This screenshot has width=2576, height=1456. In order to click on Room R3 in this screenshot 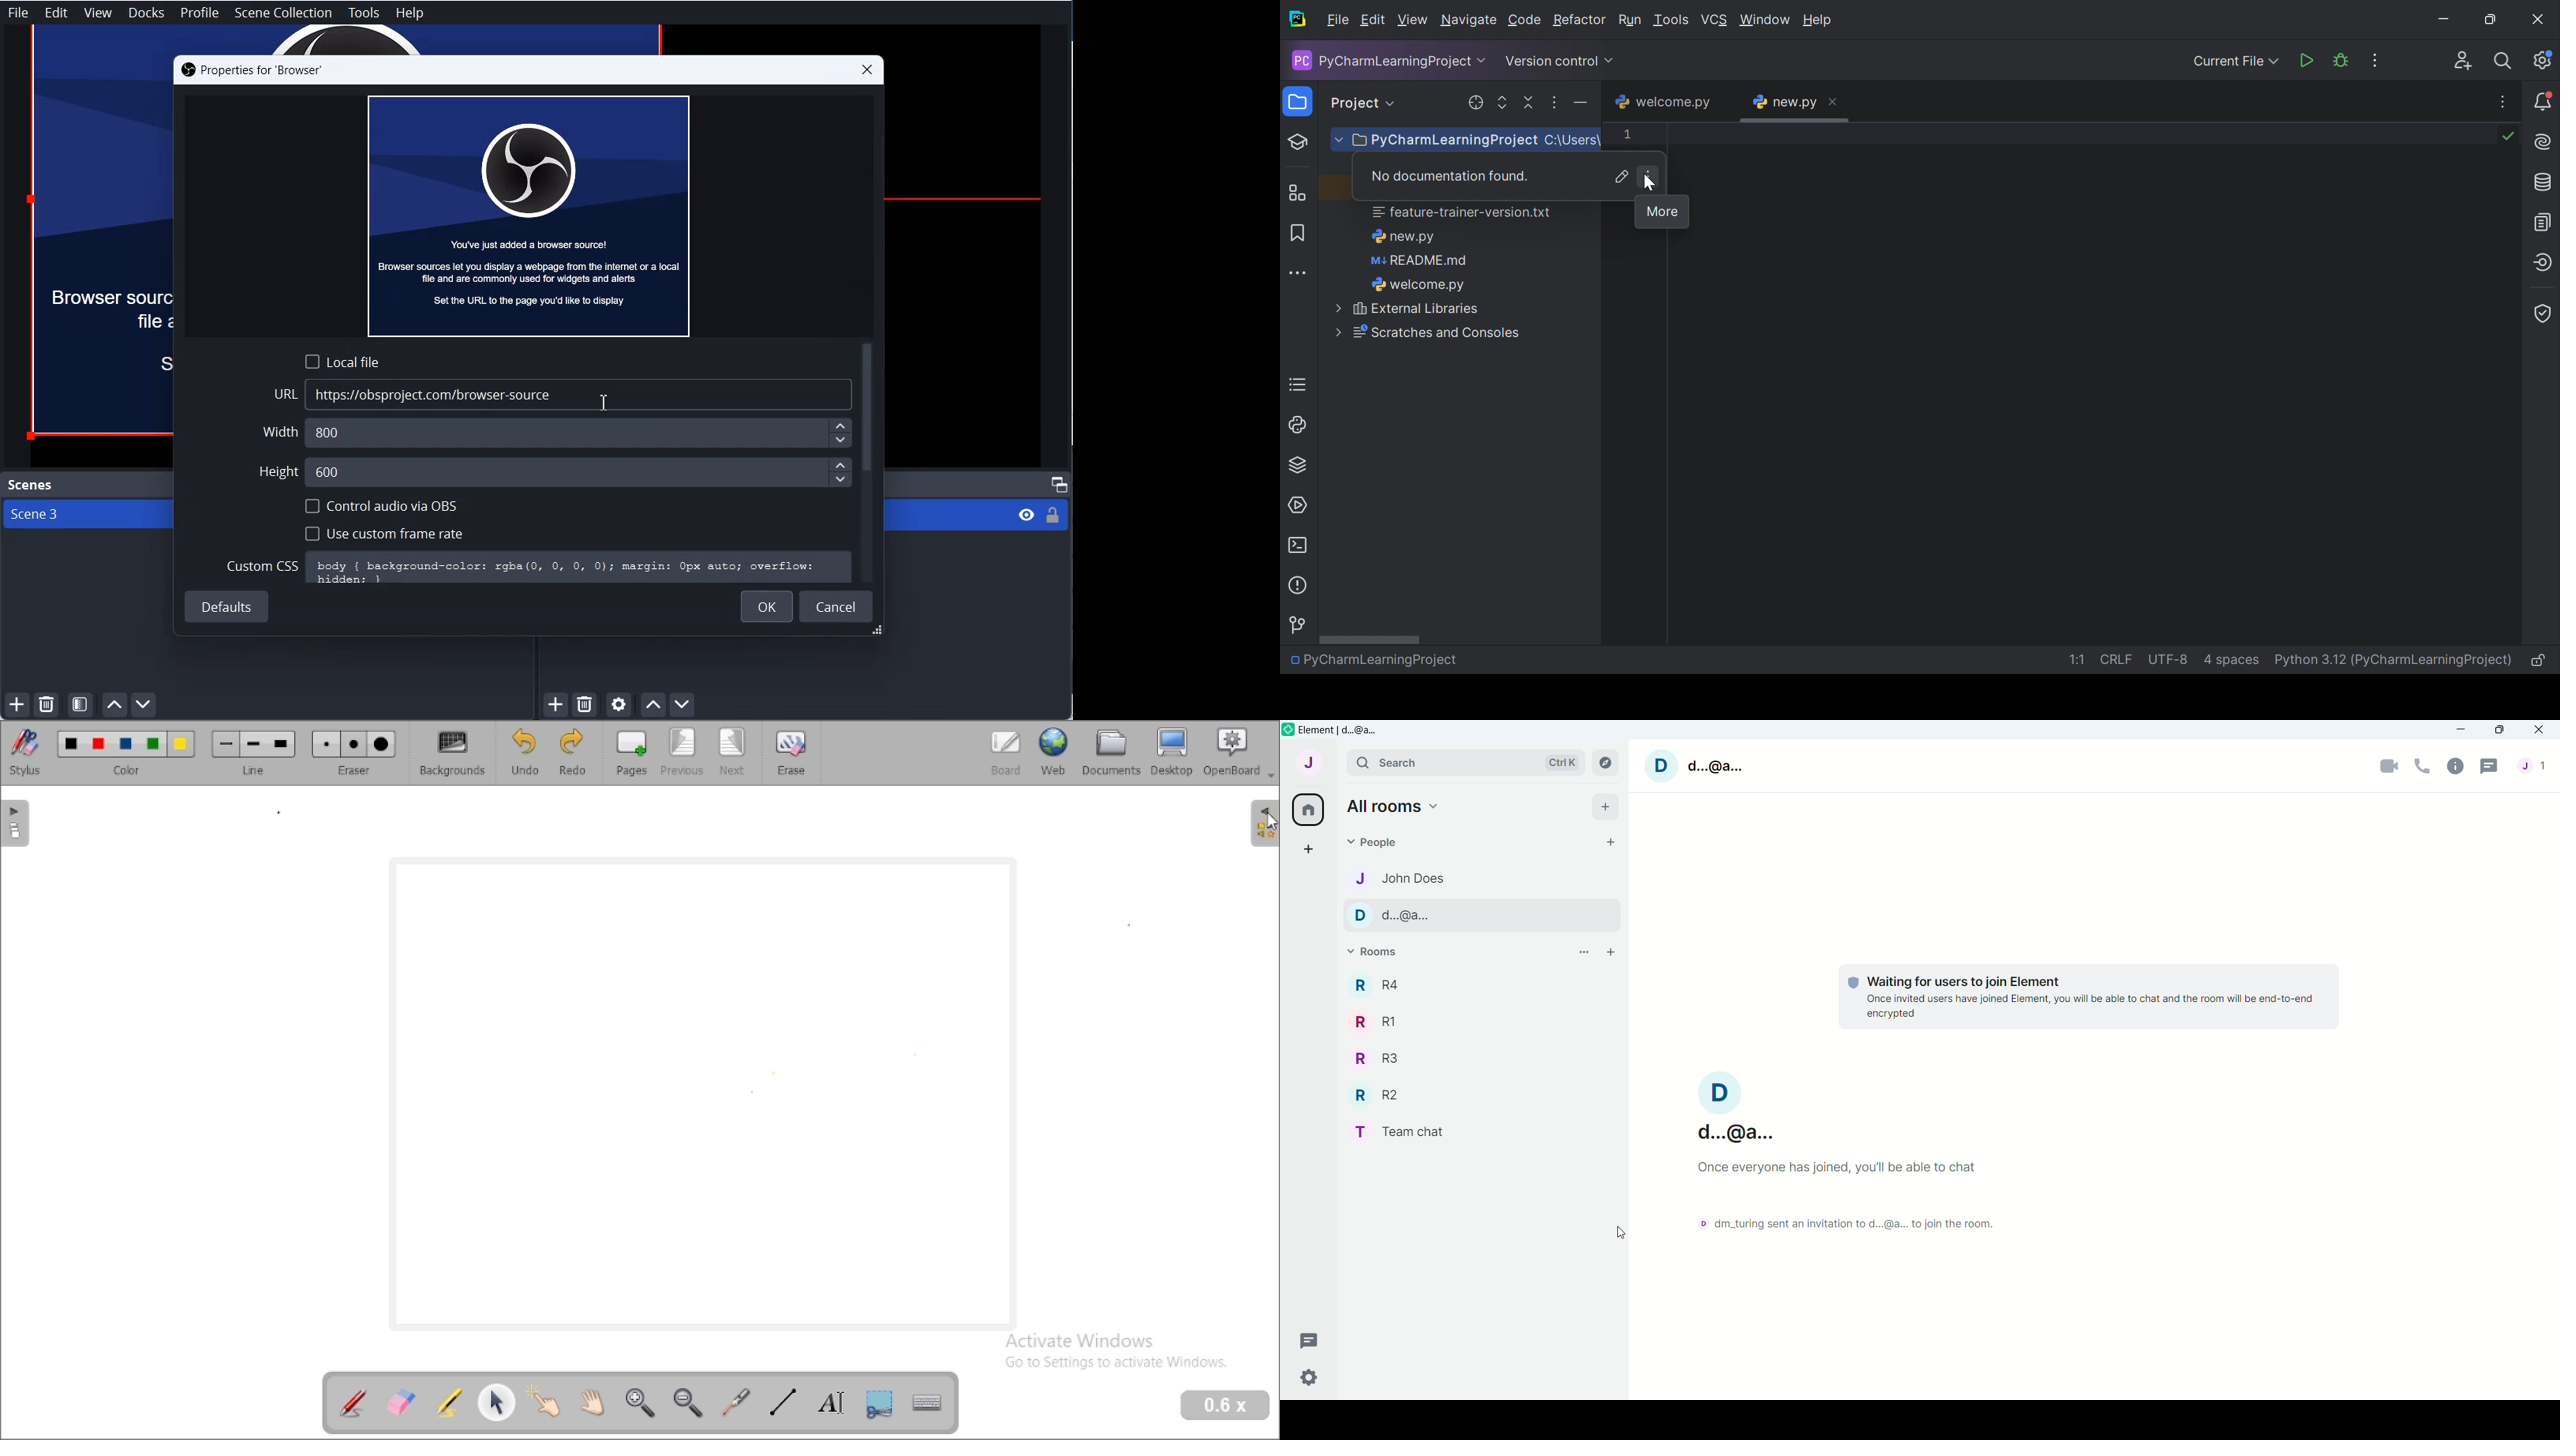, I will do `click(1378, 1059)`.